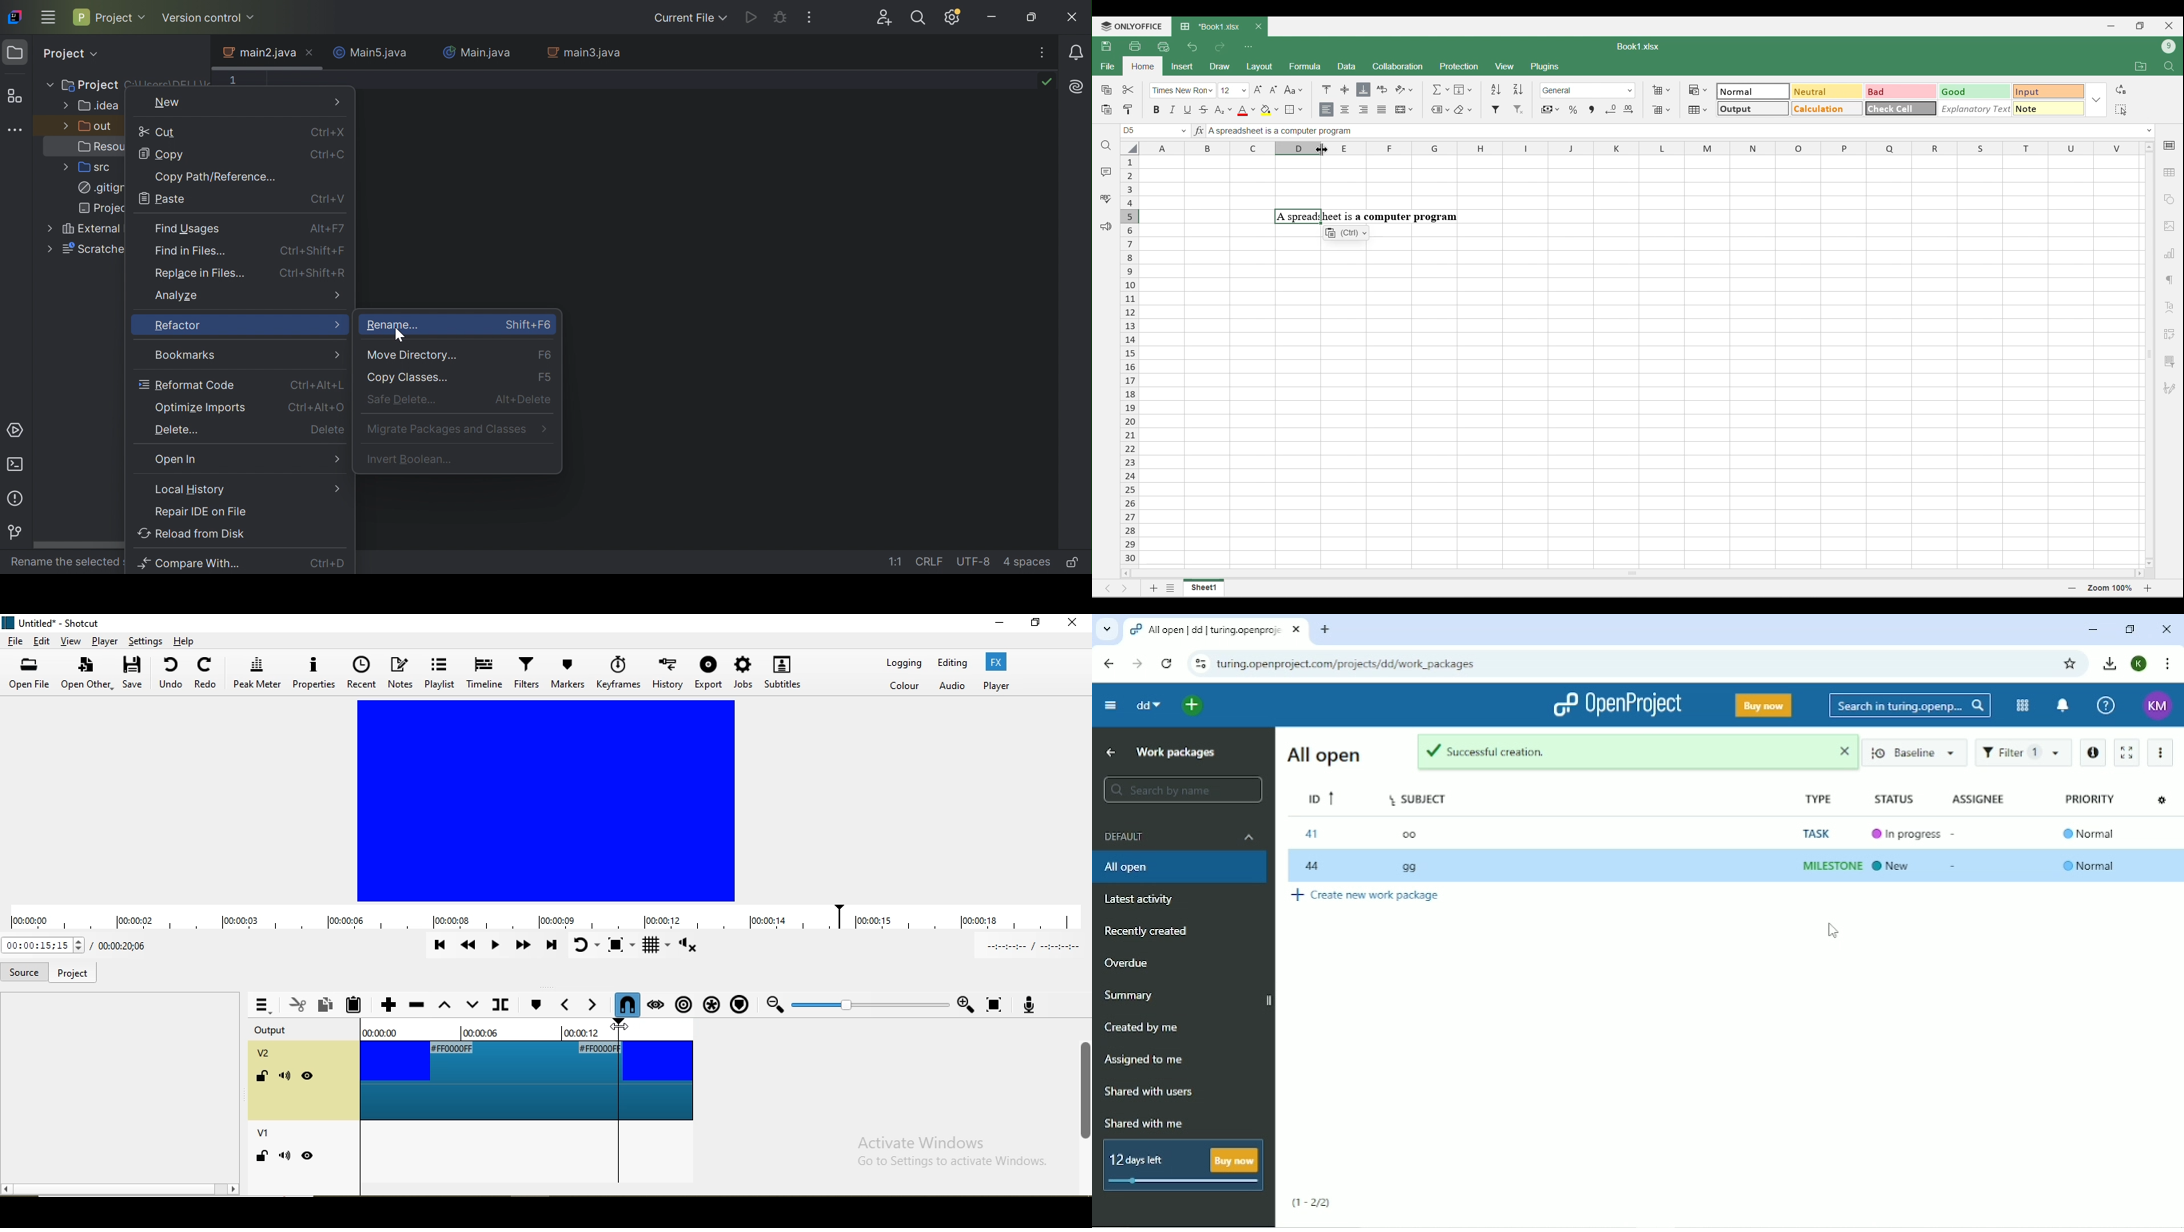 The image size is (2184, 1232). Describe the element at coordinates (1037, 624) in the screenshot. I see `restore` at that location.